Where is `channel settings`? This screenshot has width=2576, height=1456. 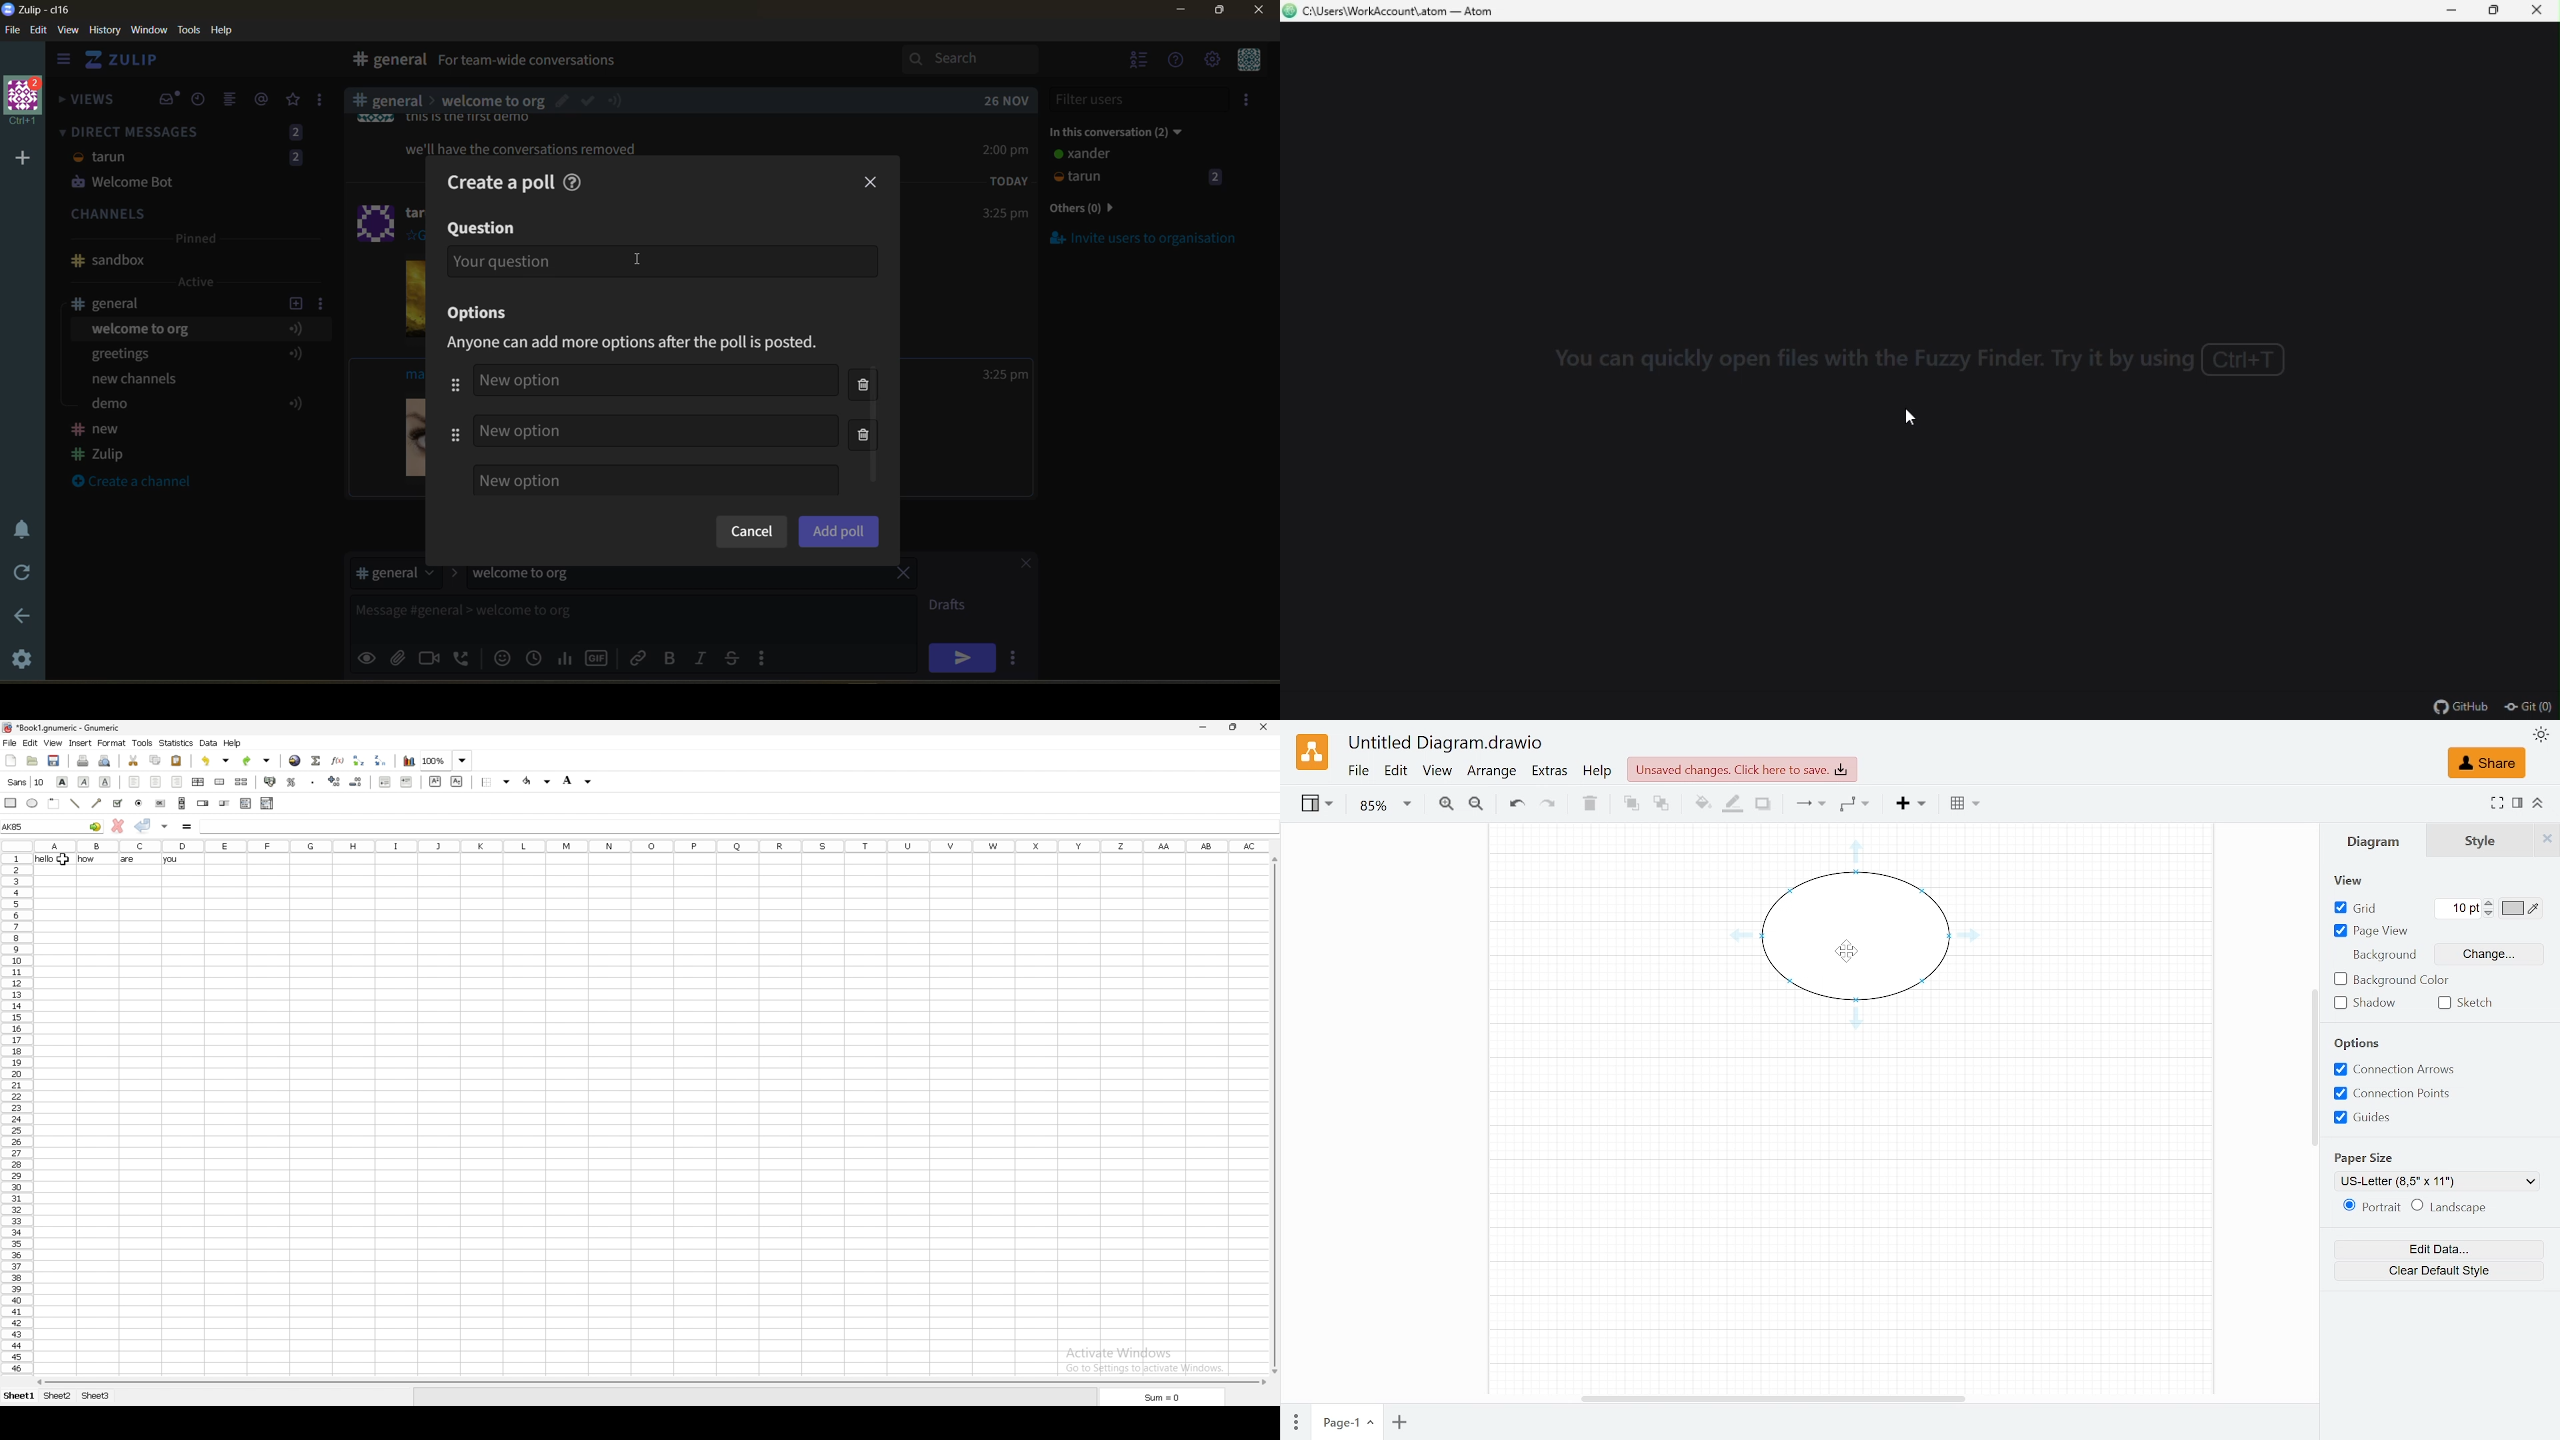 channel settings is located at coordinates (323, 303).